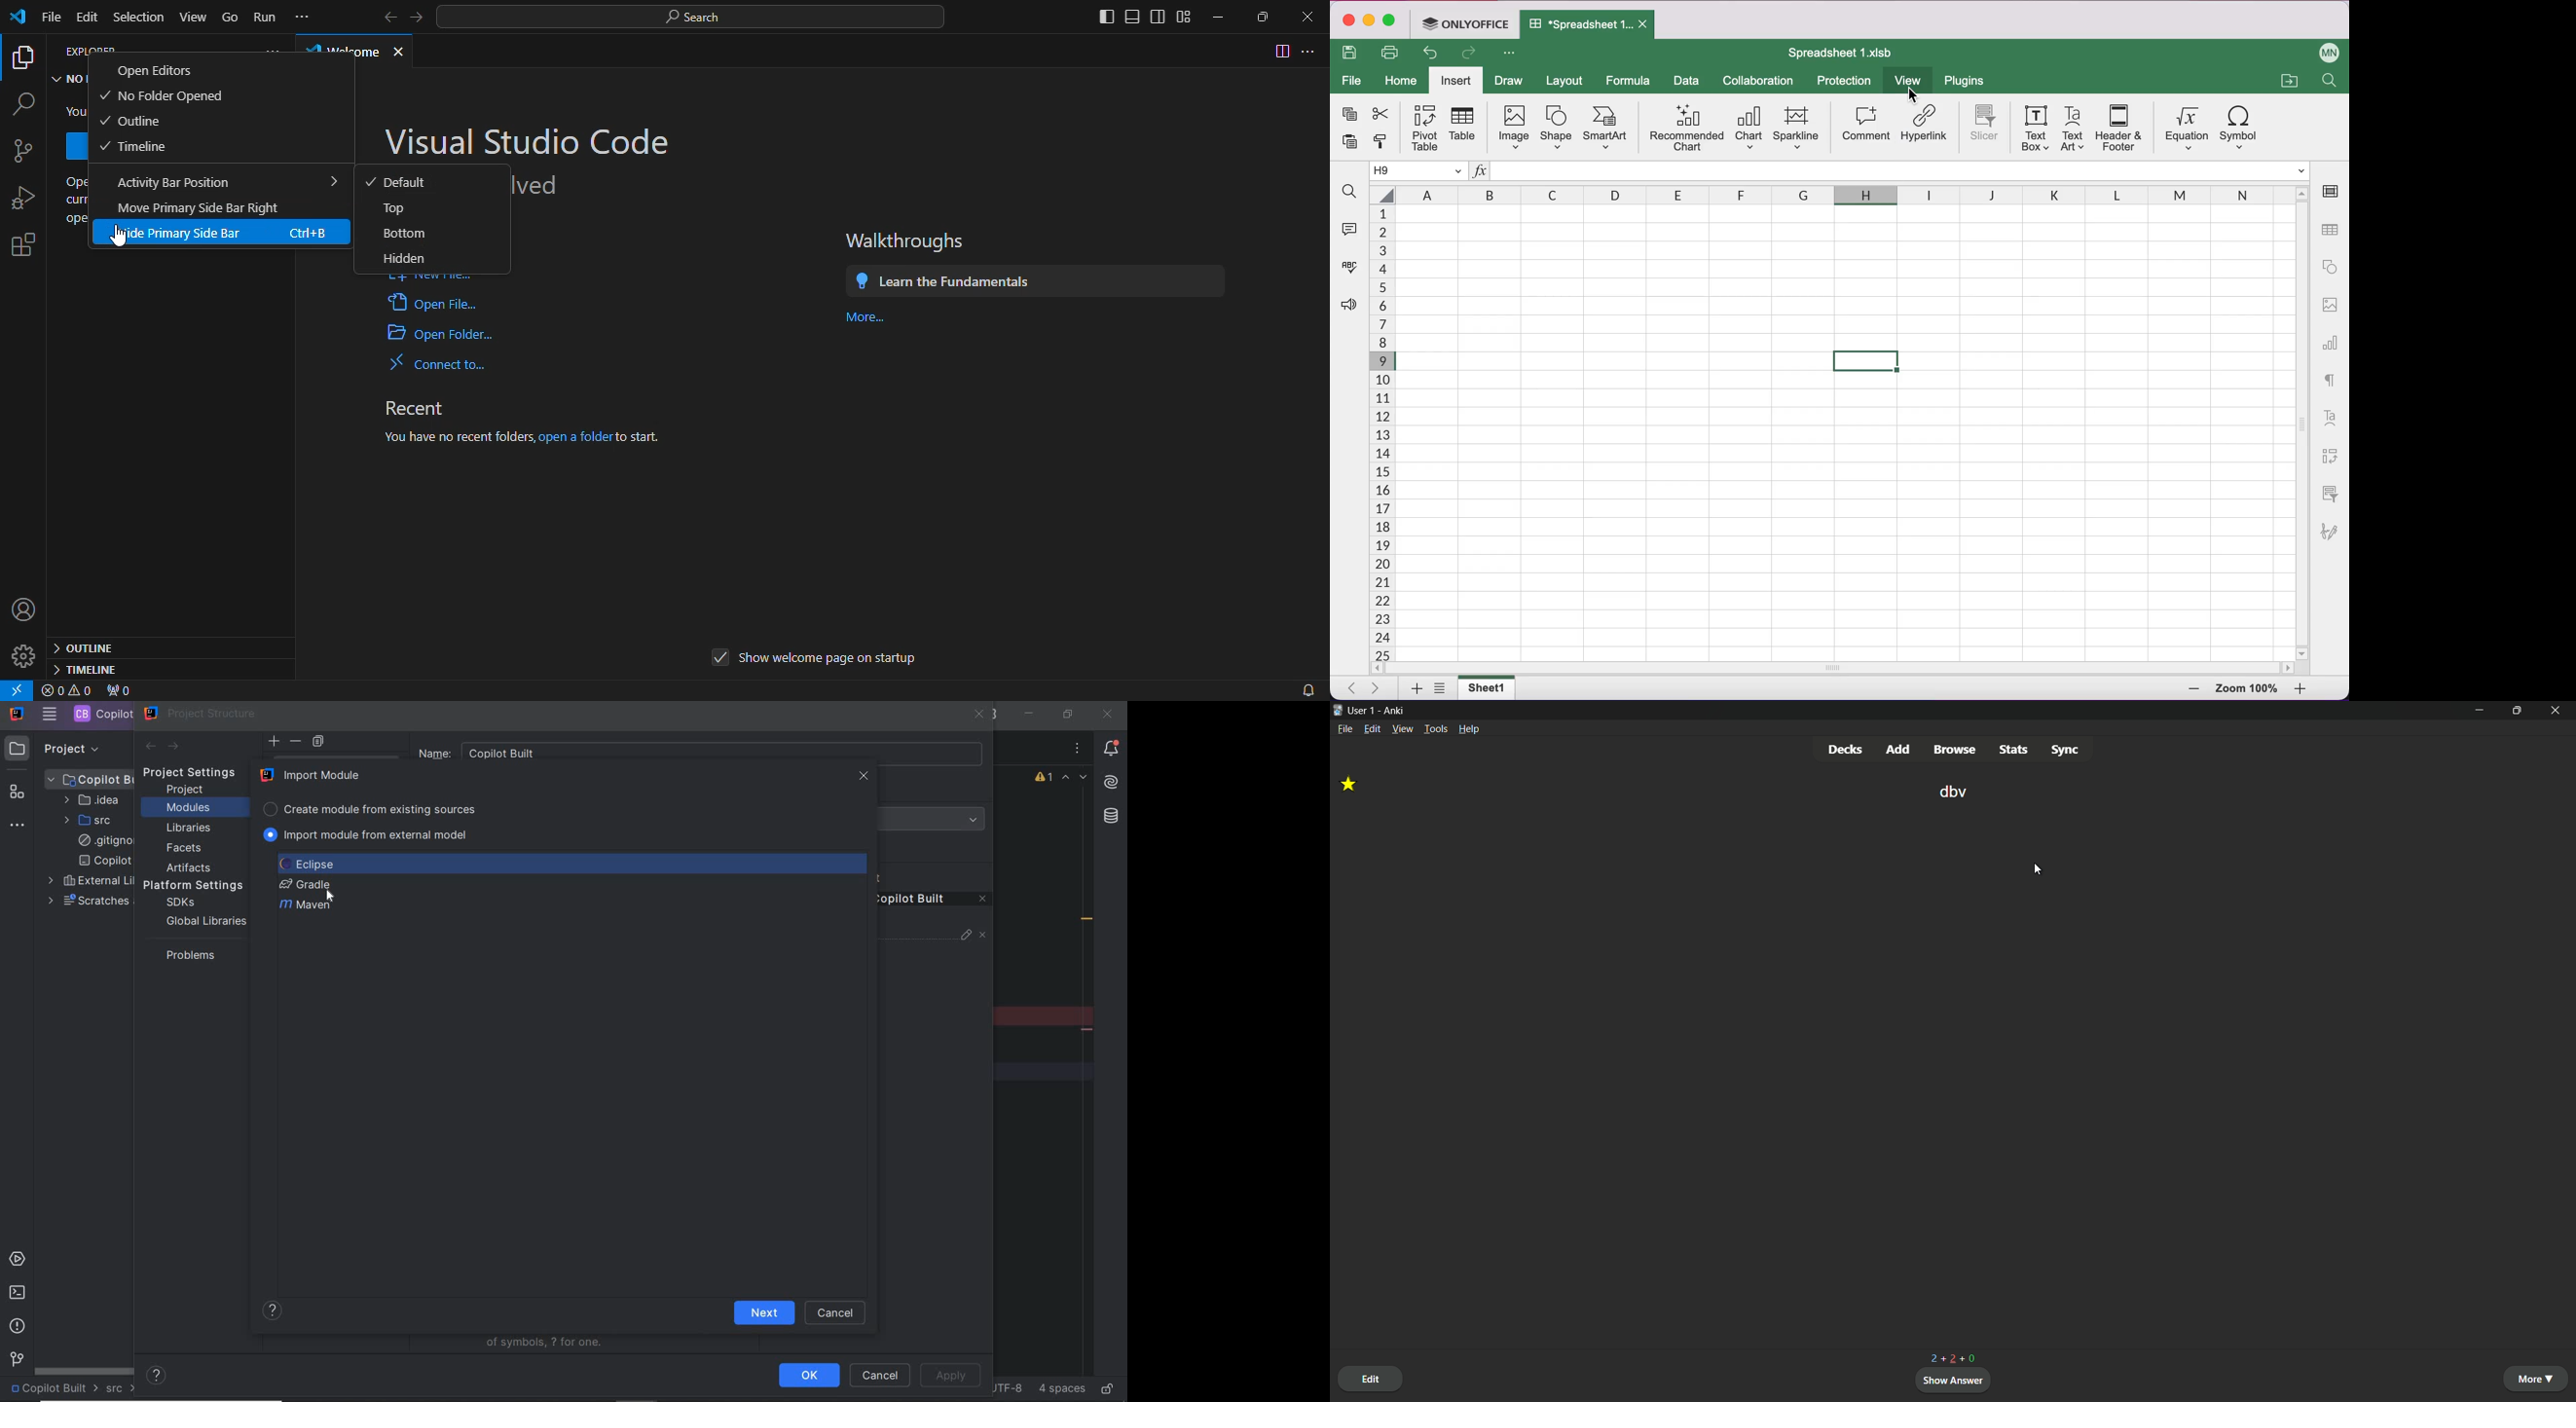  What do you see at coordinates (1629, 80) in the screenshot?
I see `formula` at bounding box center [1629, 80].